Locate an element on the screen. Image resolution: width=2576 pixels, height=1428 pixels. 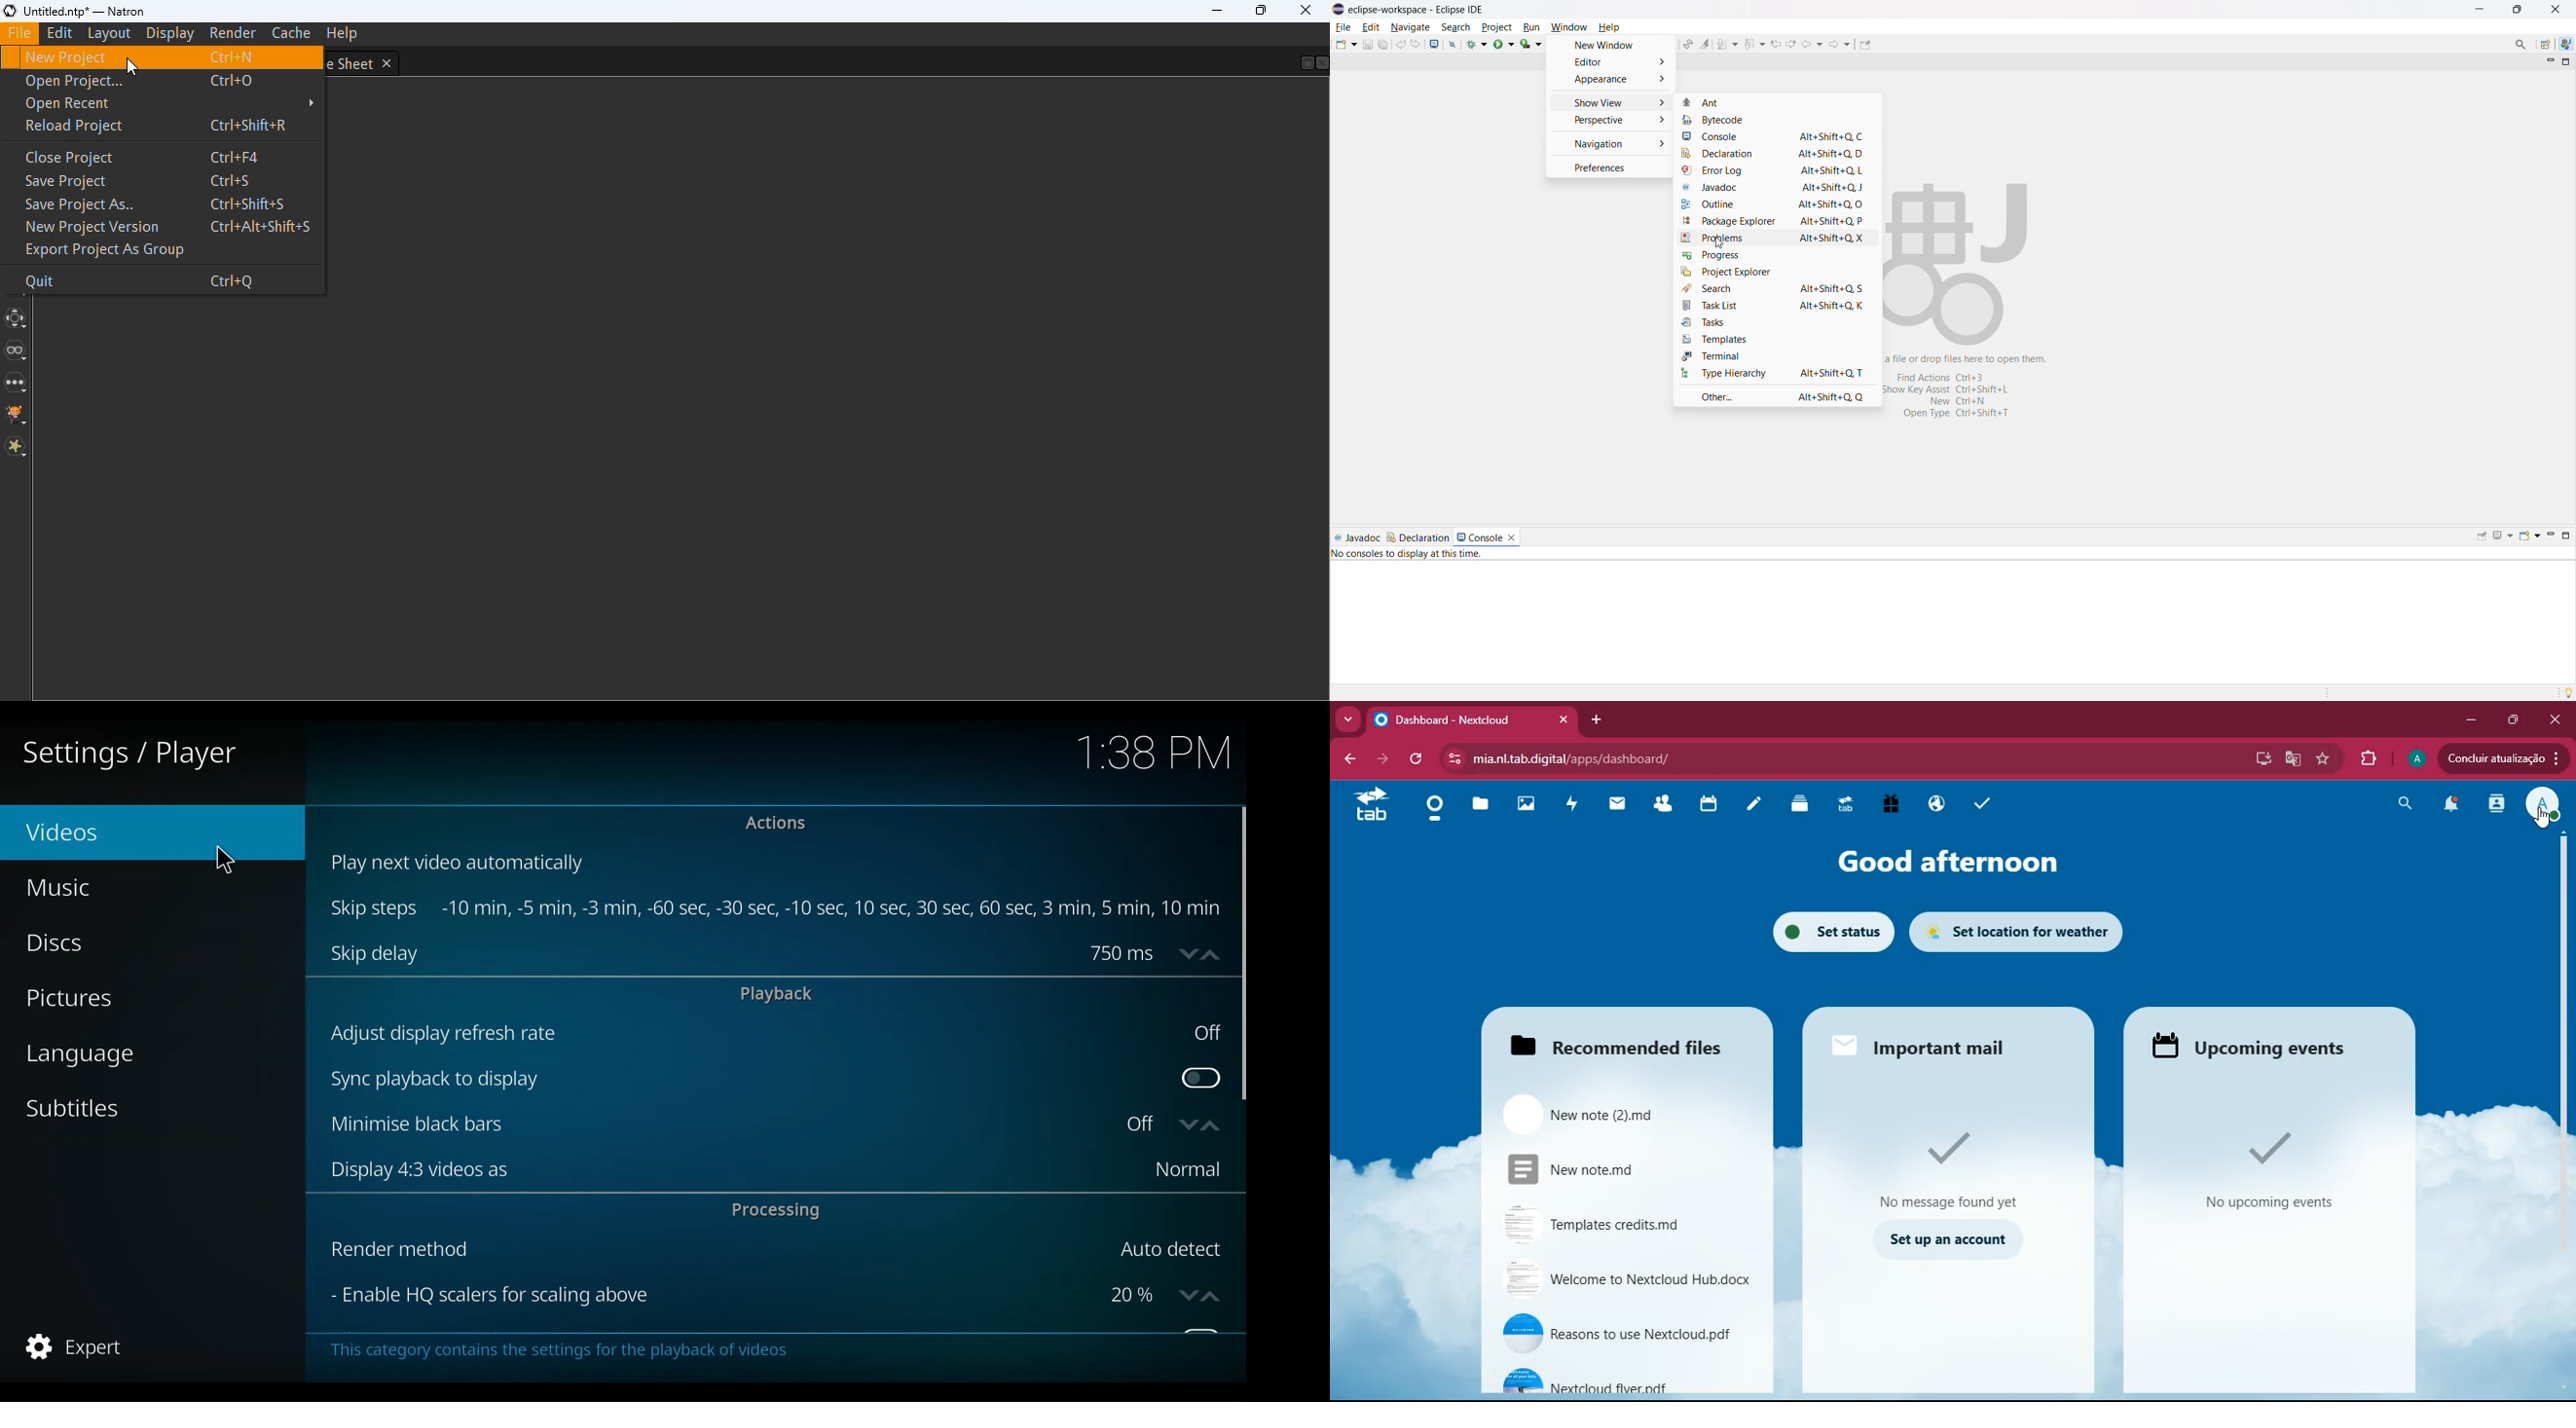
set account is located at coordinates (1947, 1243).